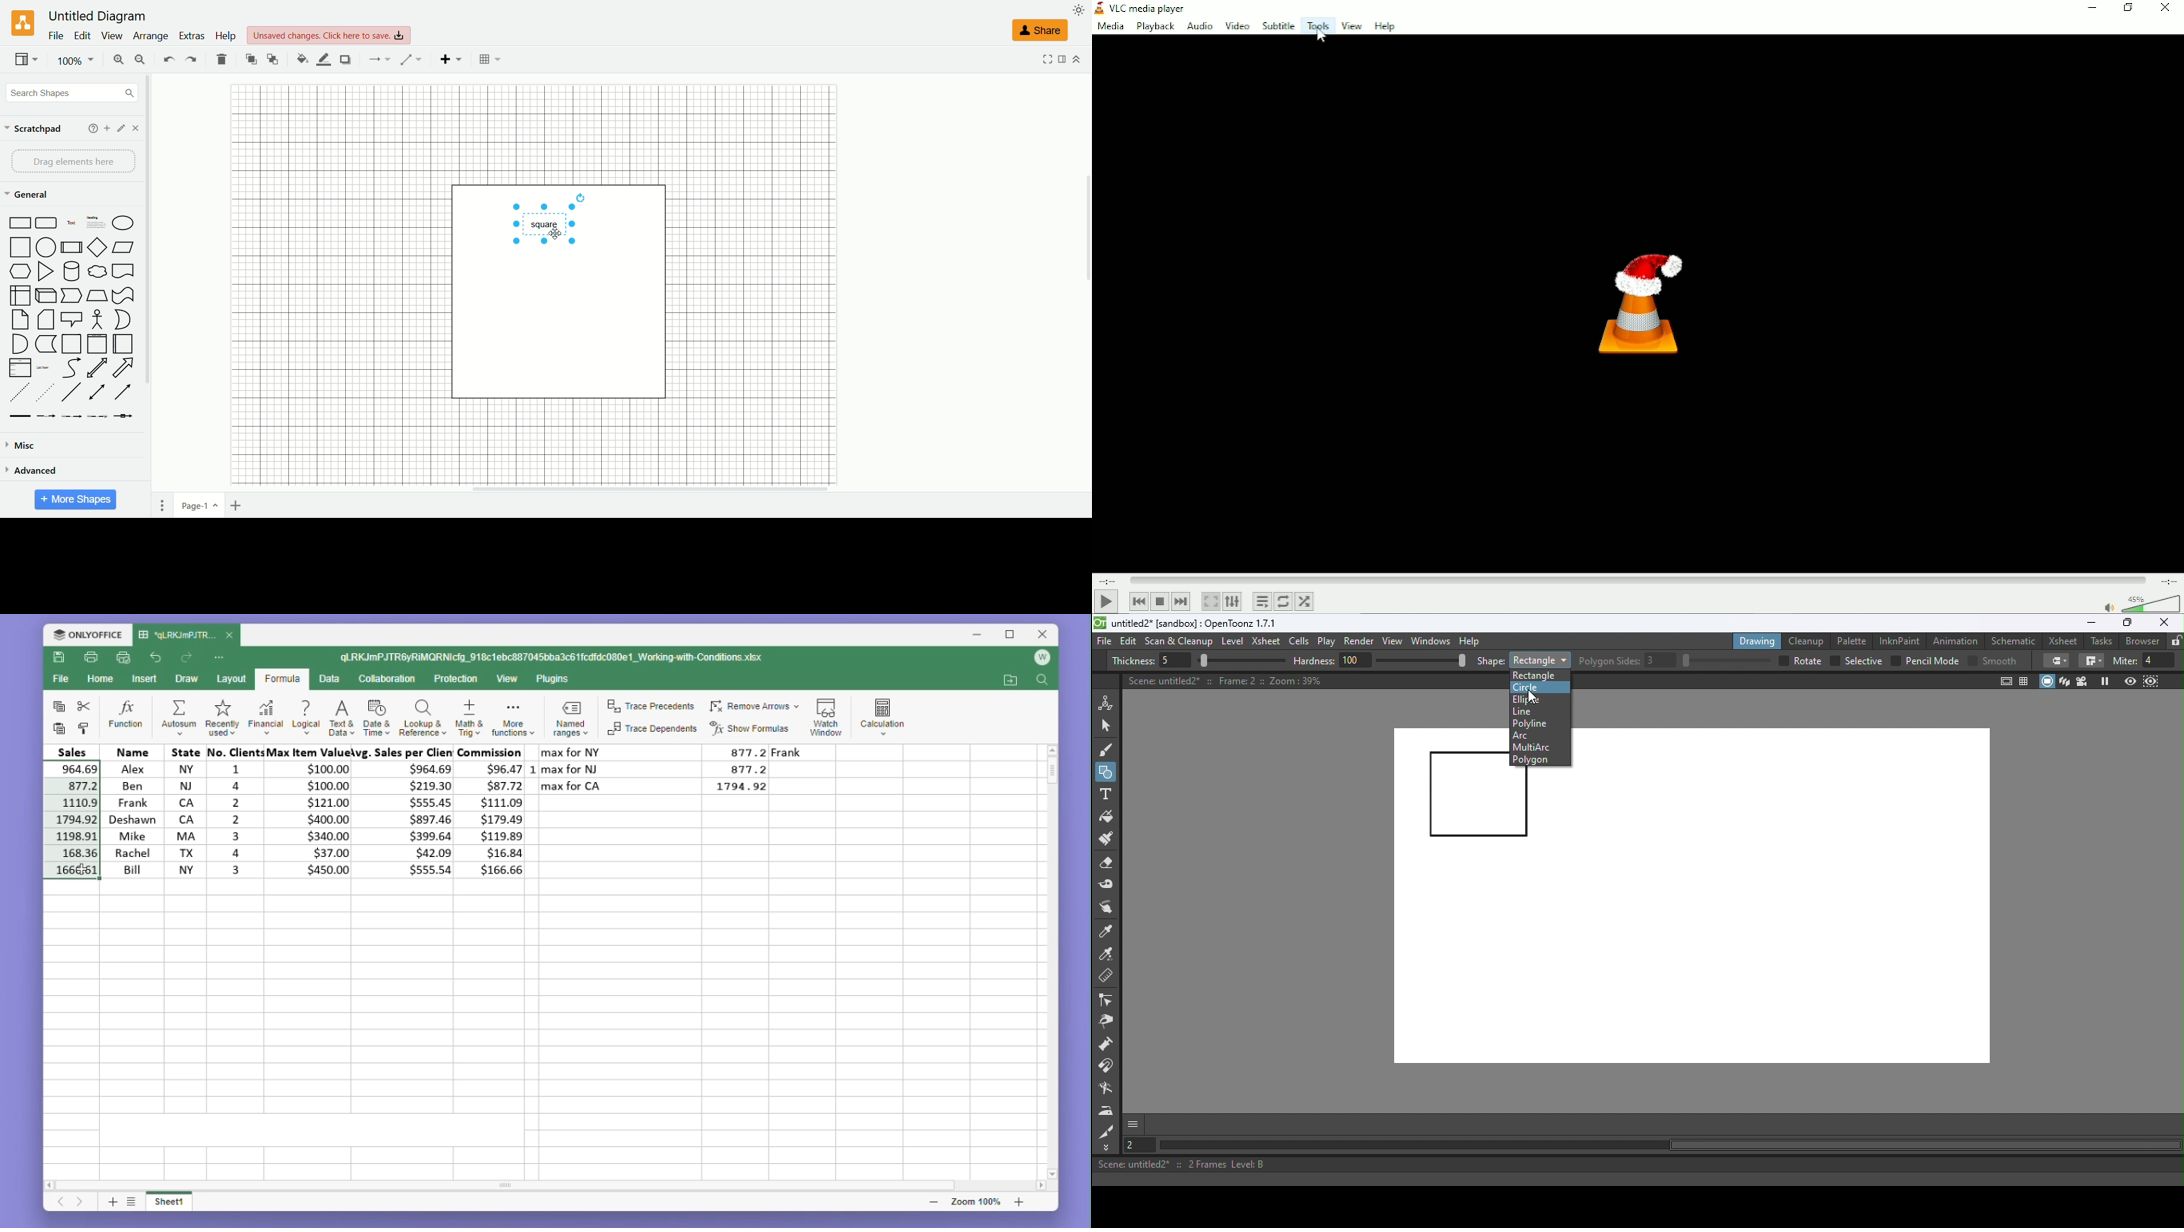 The image size is (2184, 1232). What do you see at coordinates (168, 60) in the screenshot?
I see `undo` at bounding box center [168, 60].